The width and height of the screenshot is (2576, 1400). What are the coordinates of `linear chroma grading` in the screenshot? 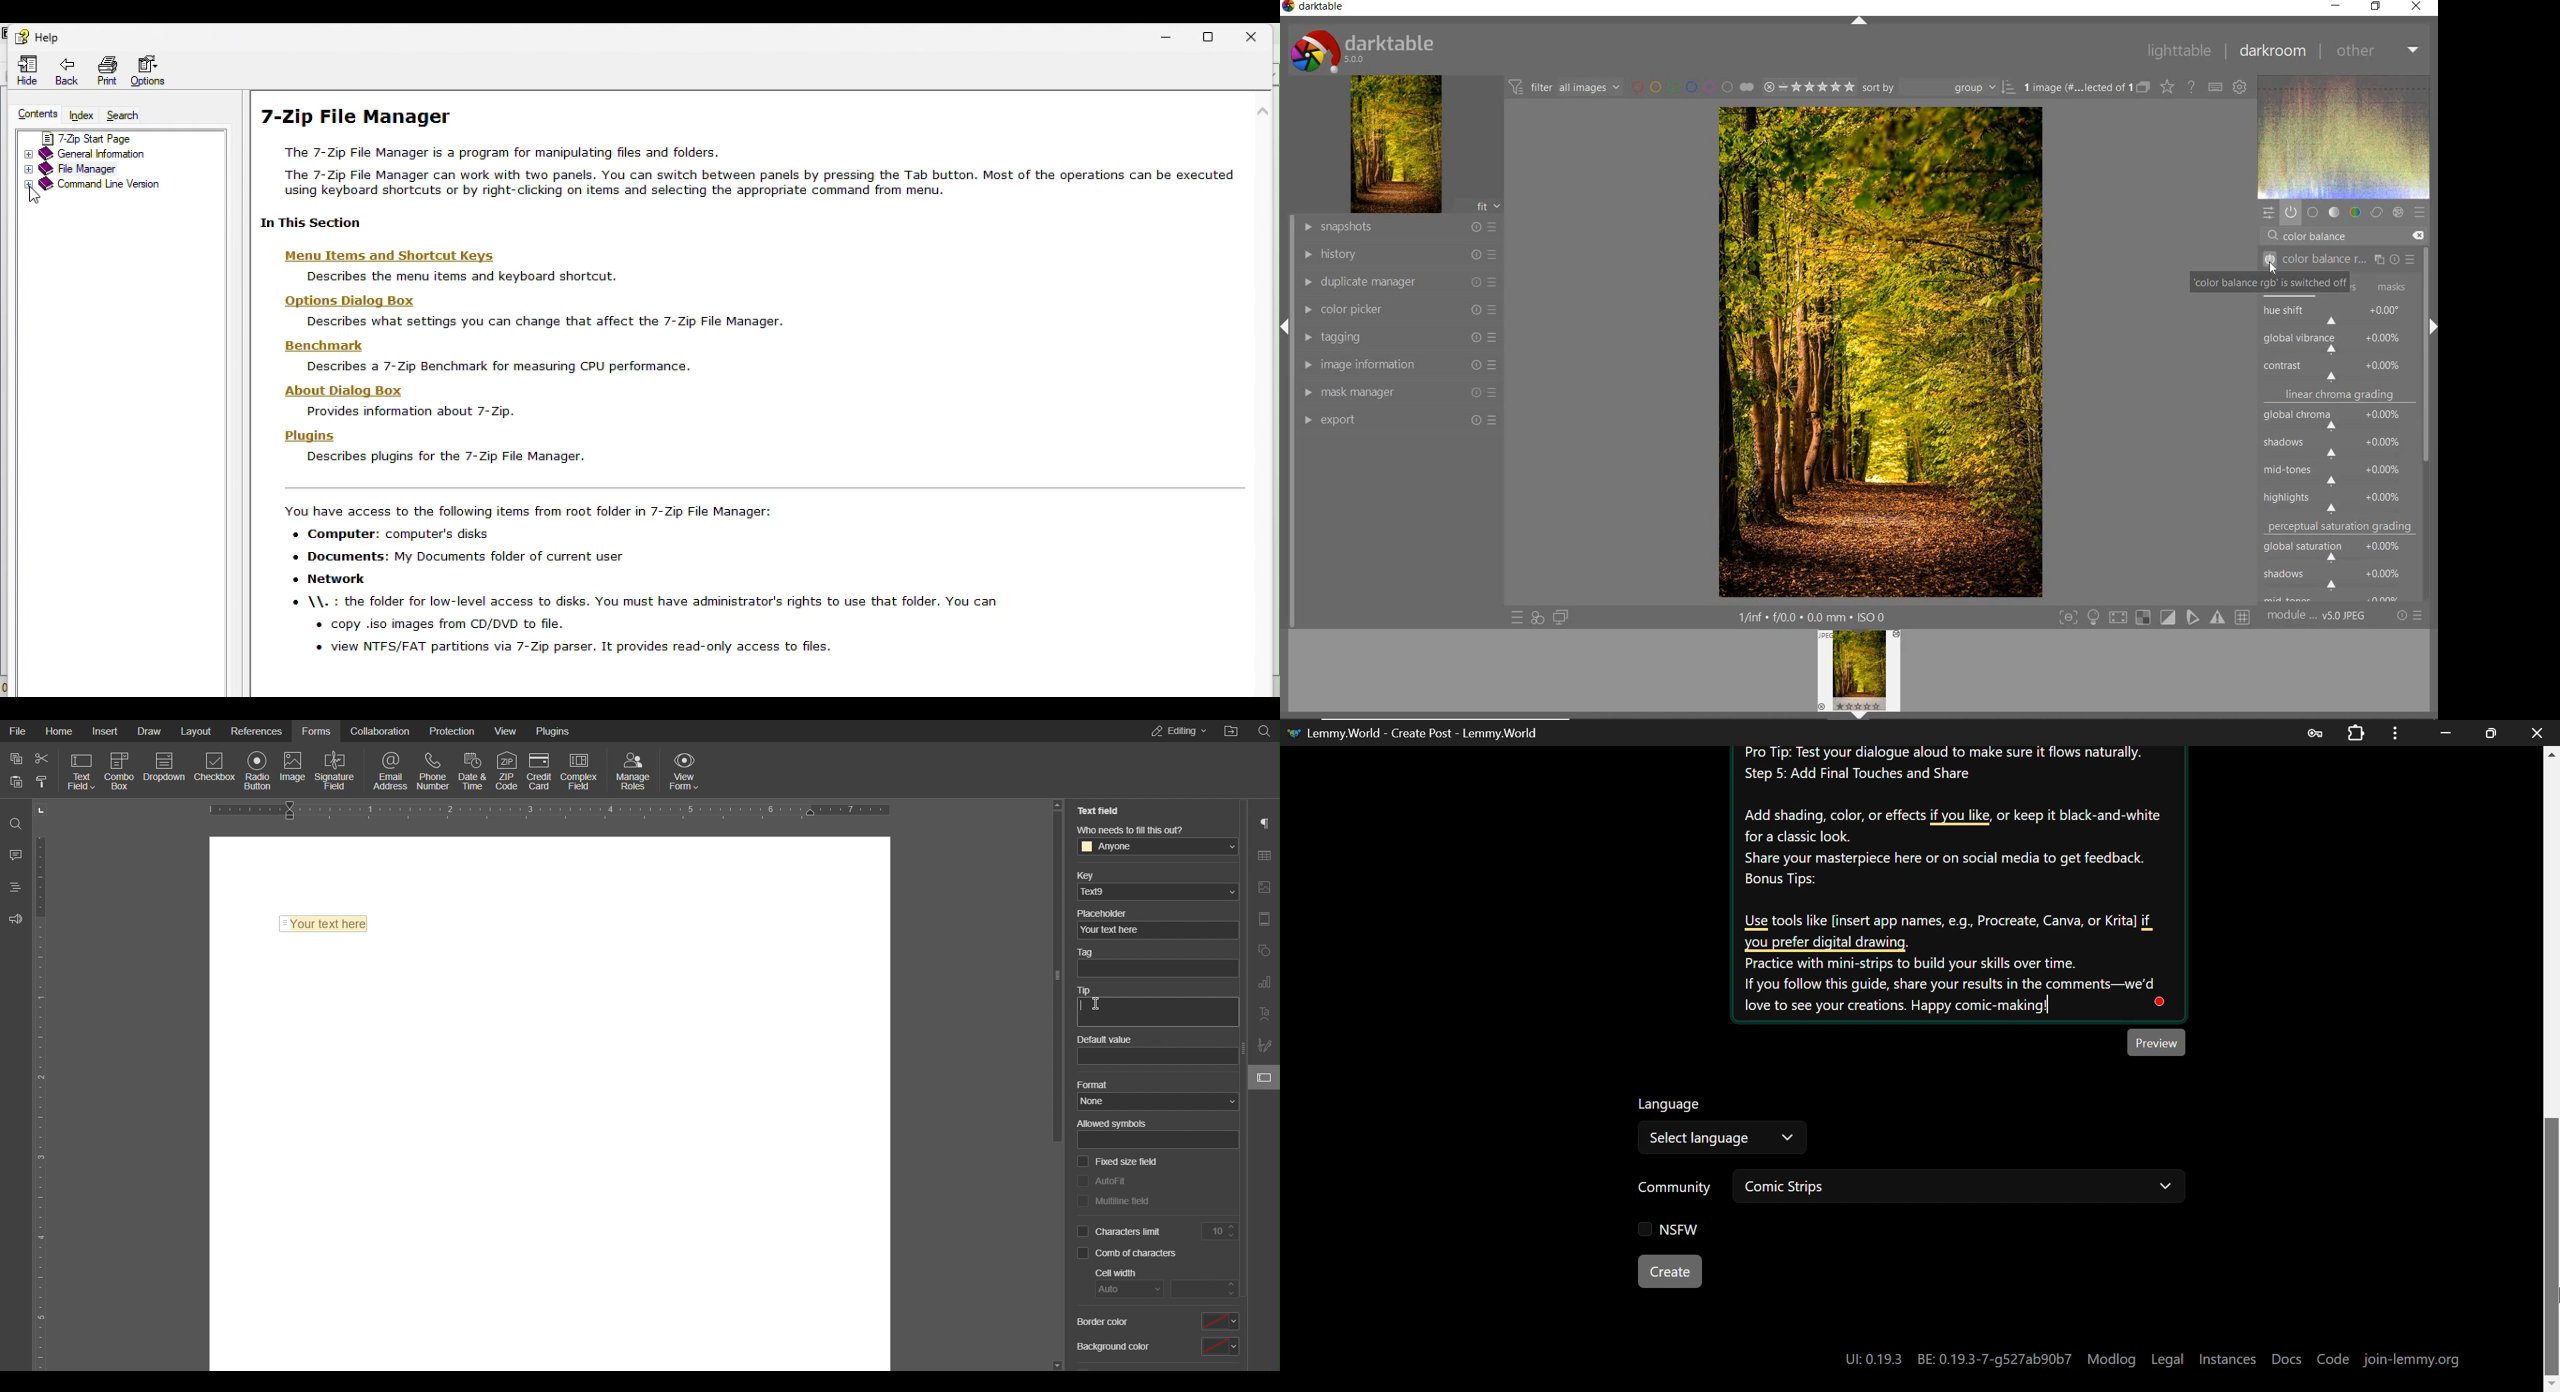 It's located at (2339, 397).